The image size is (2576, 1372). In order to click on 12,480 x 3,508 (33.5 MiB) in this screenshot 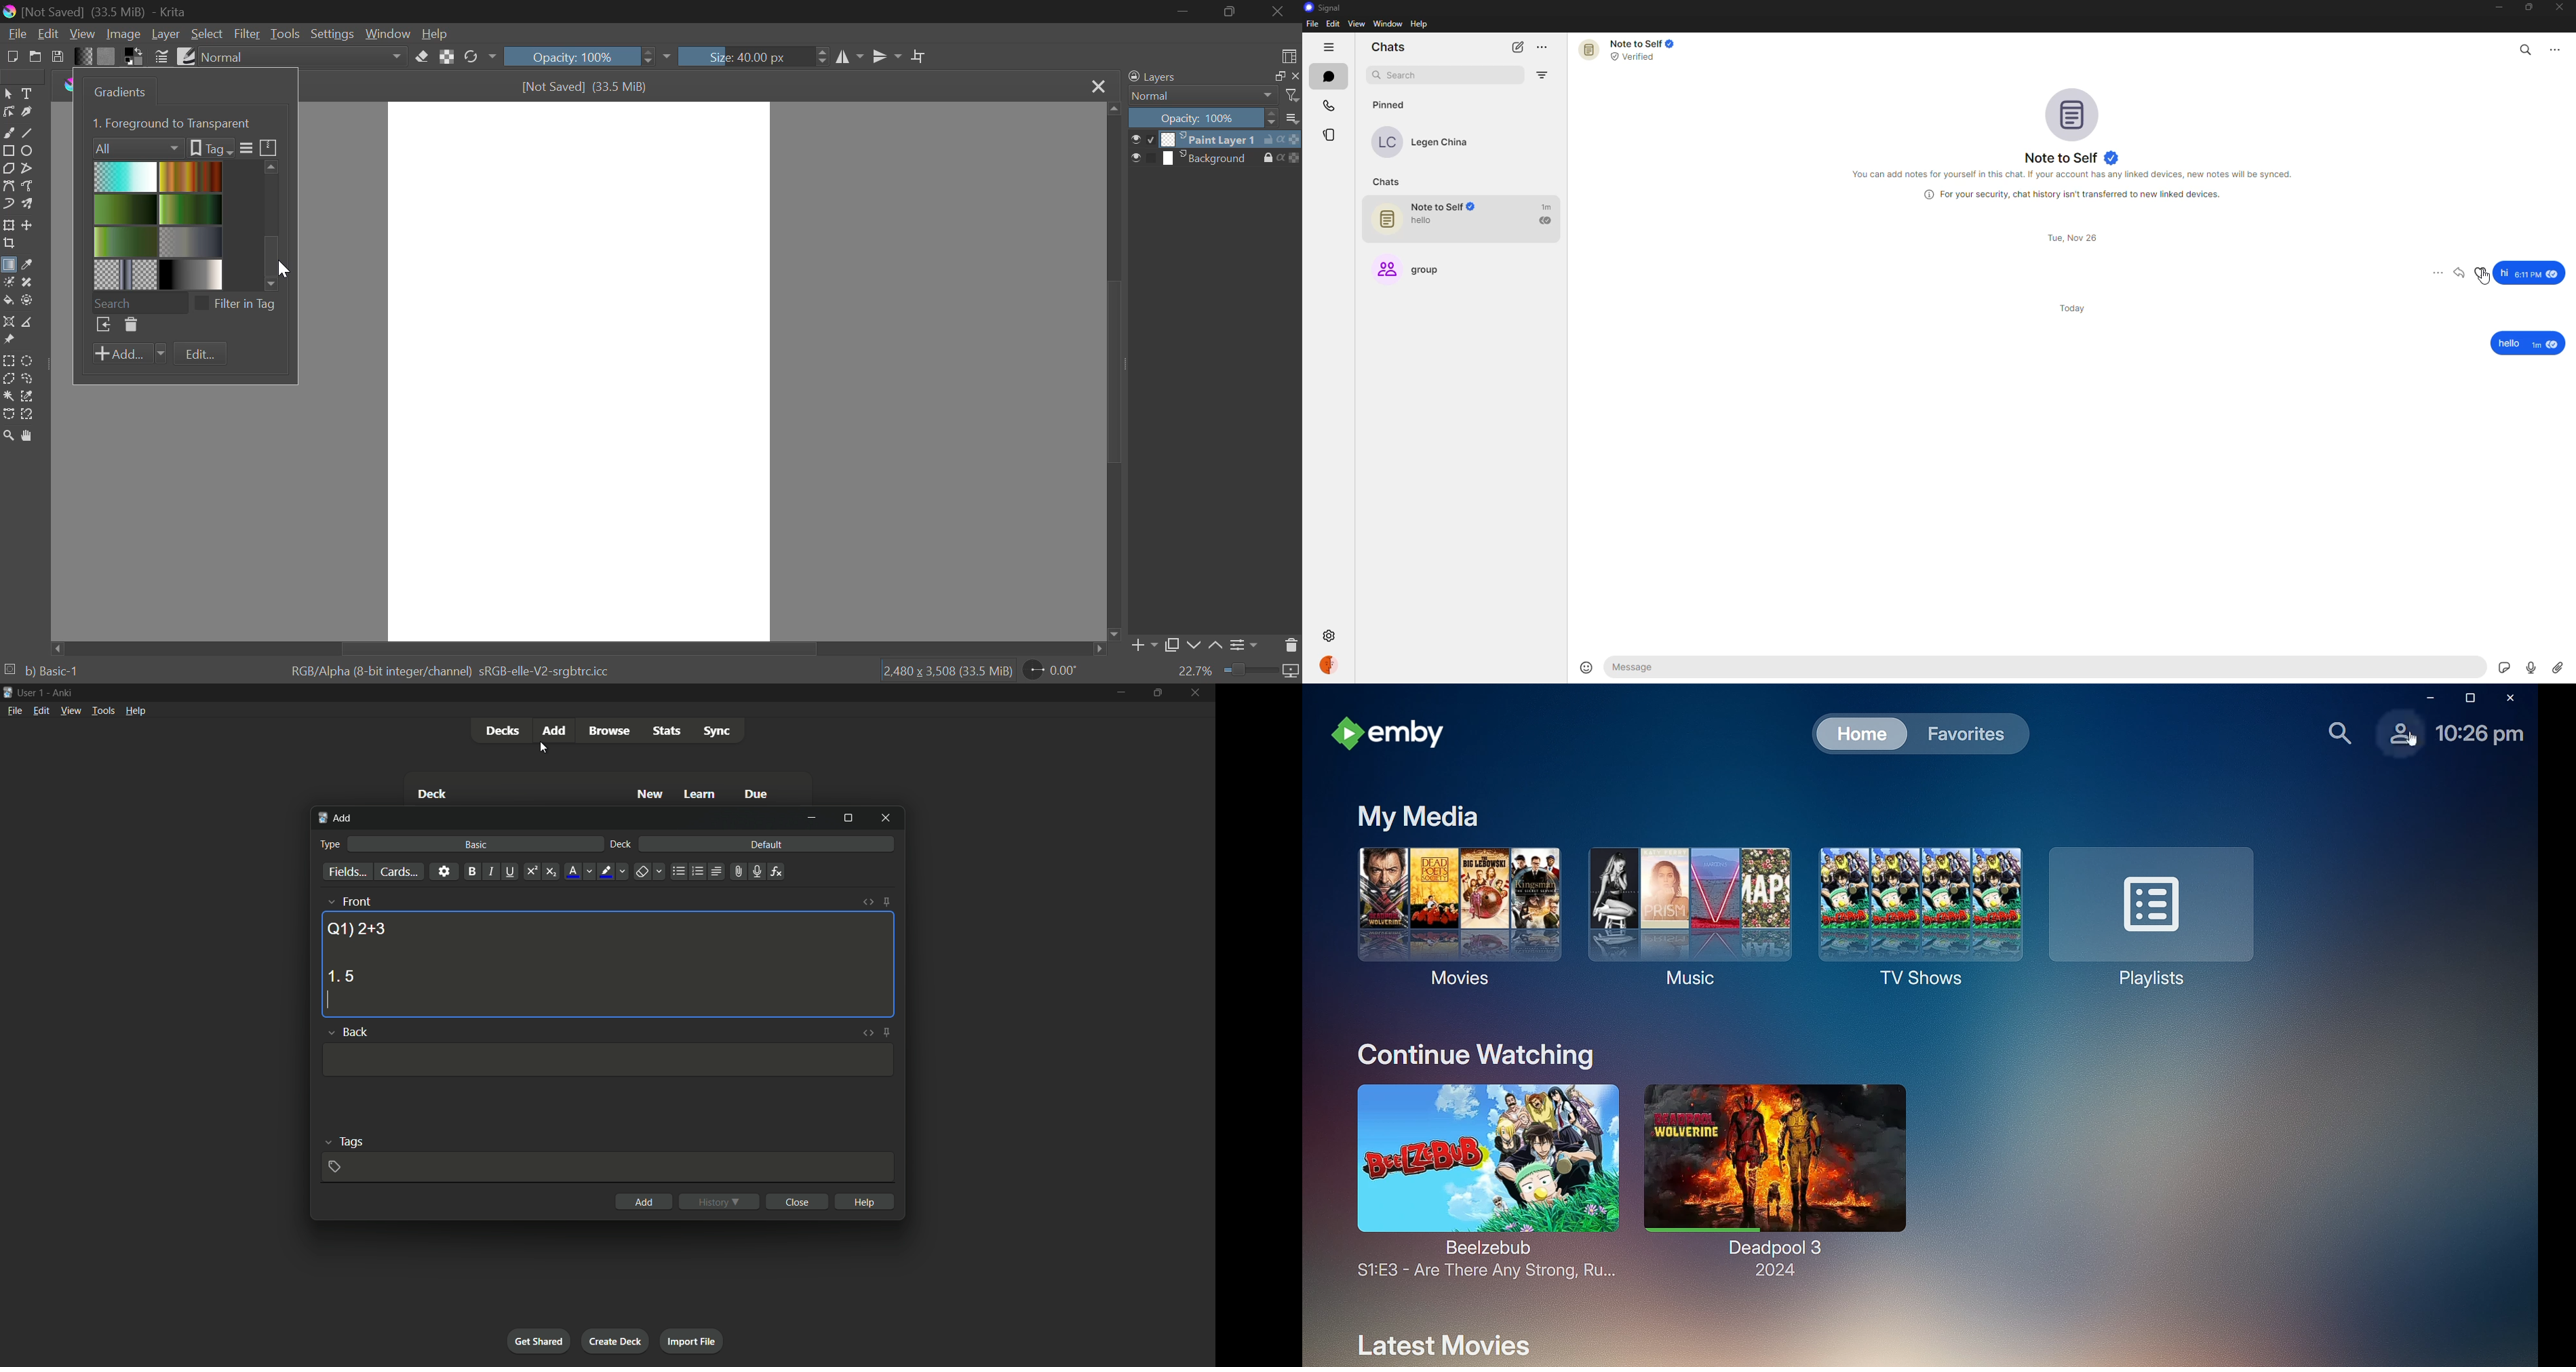, I will do `click(946, 671)`.